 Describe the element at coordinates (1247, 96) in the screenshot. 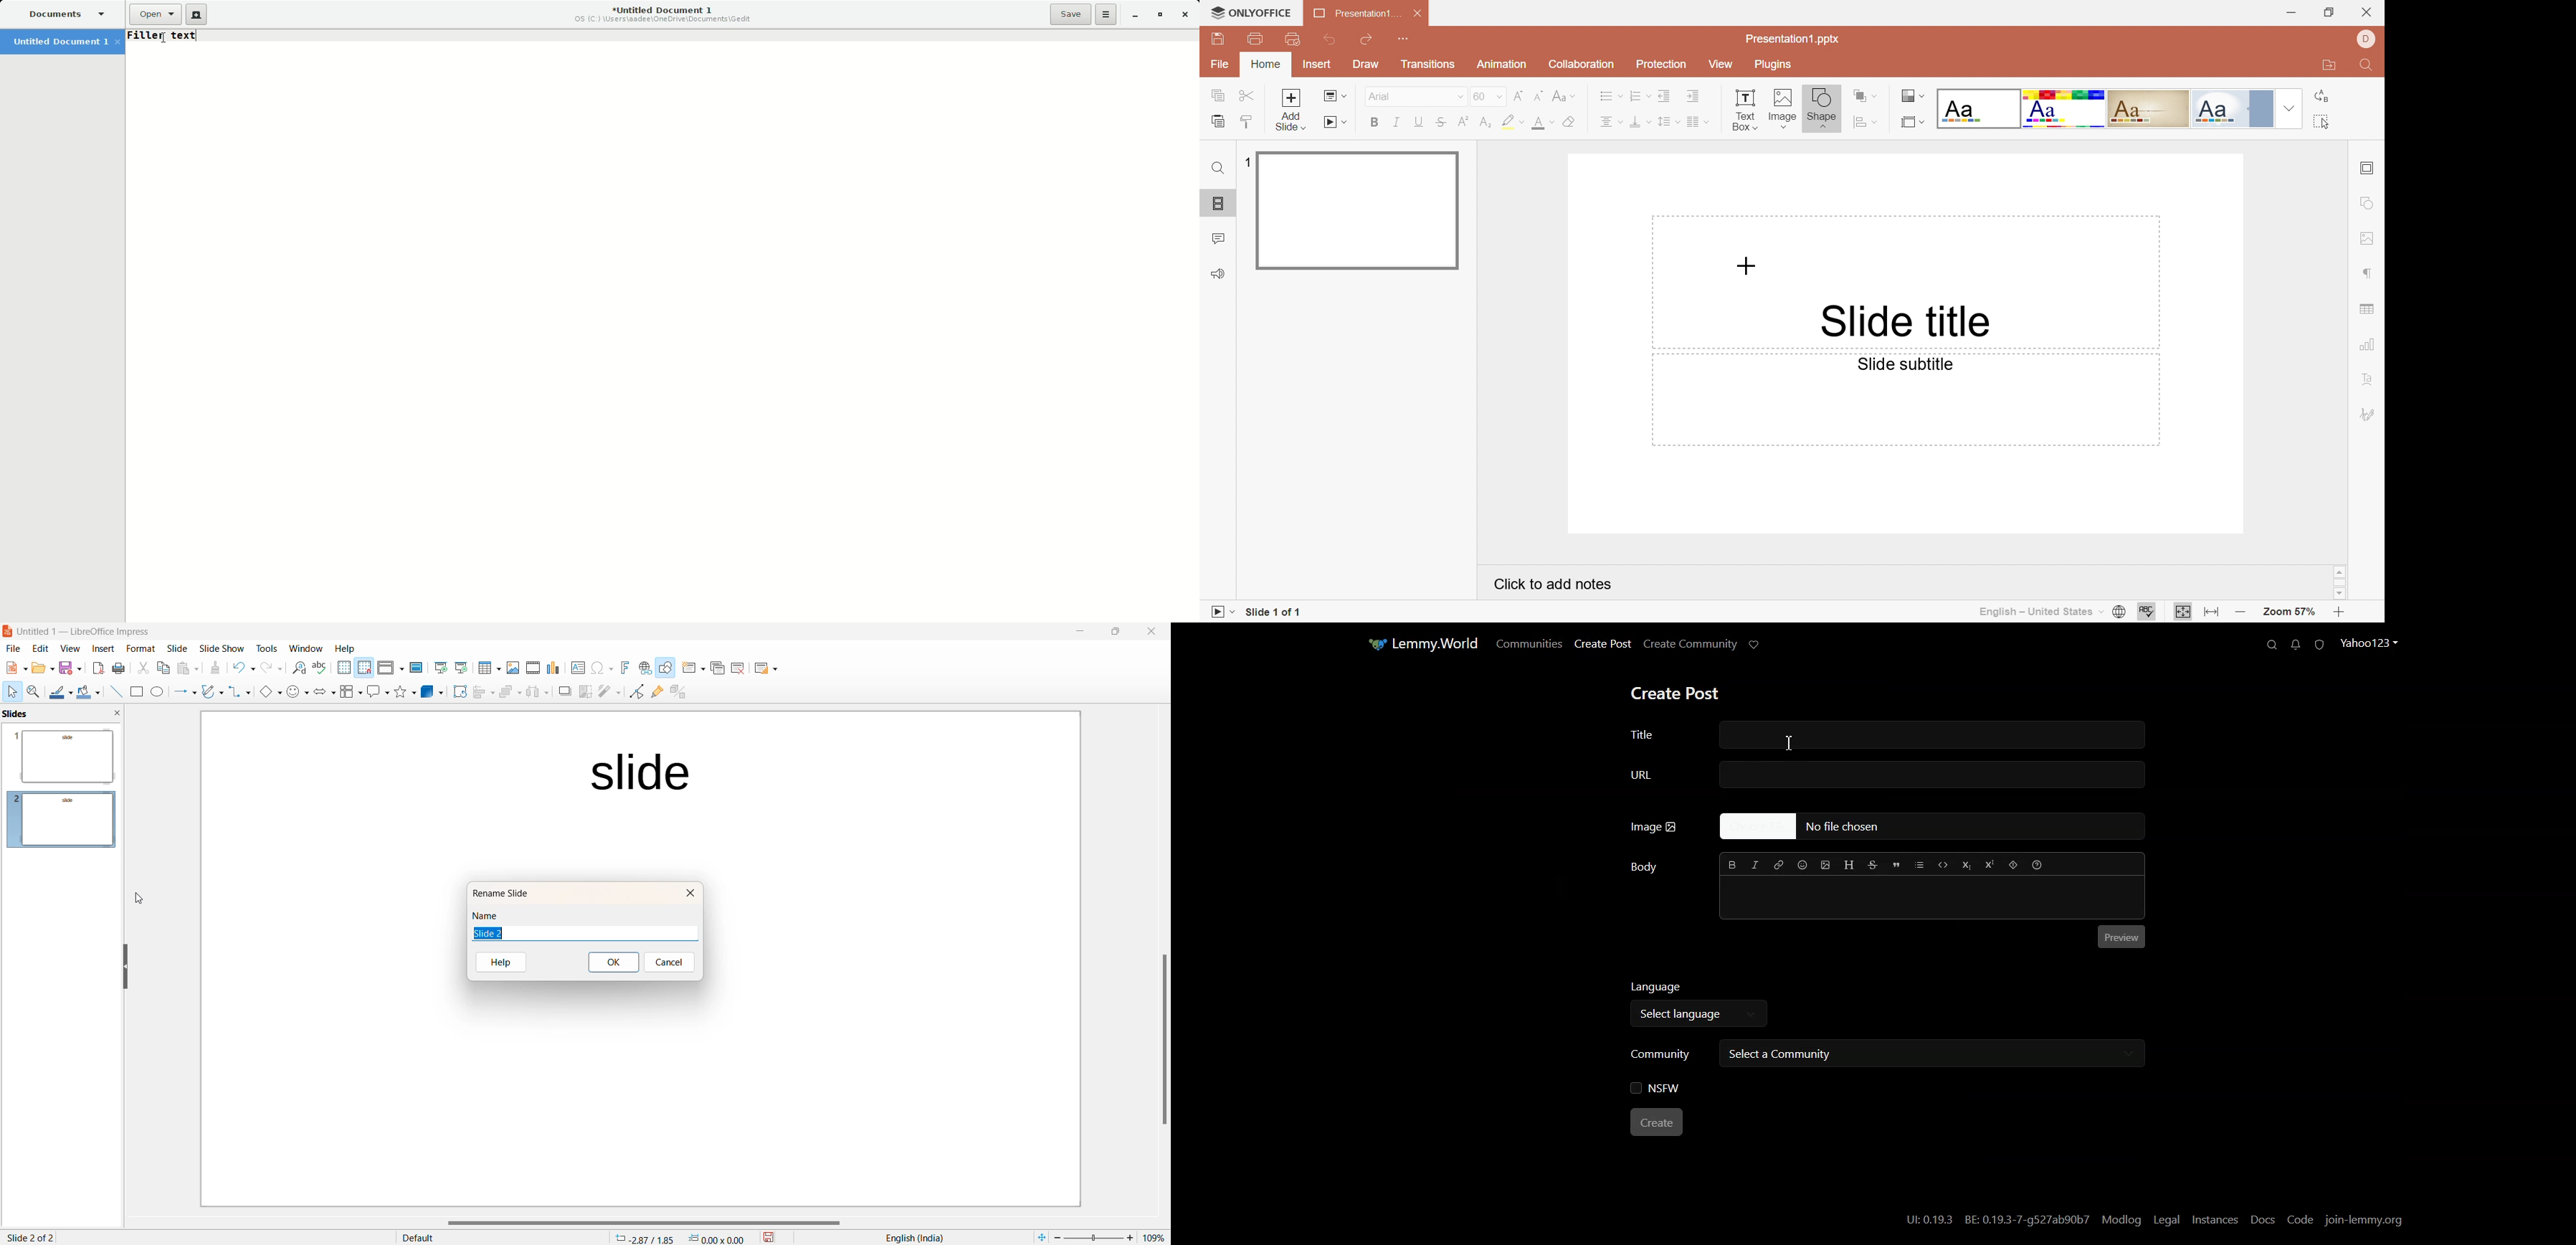

I see `Cut` at that location.